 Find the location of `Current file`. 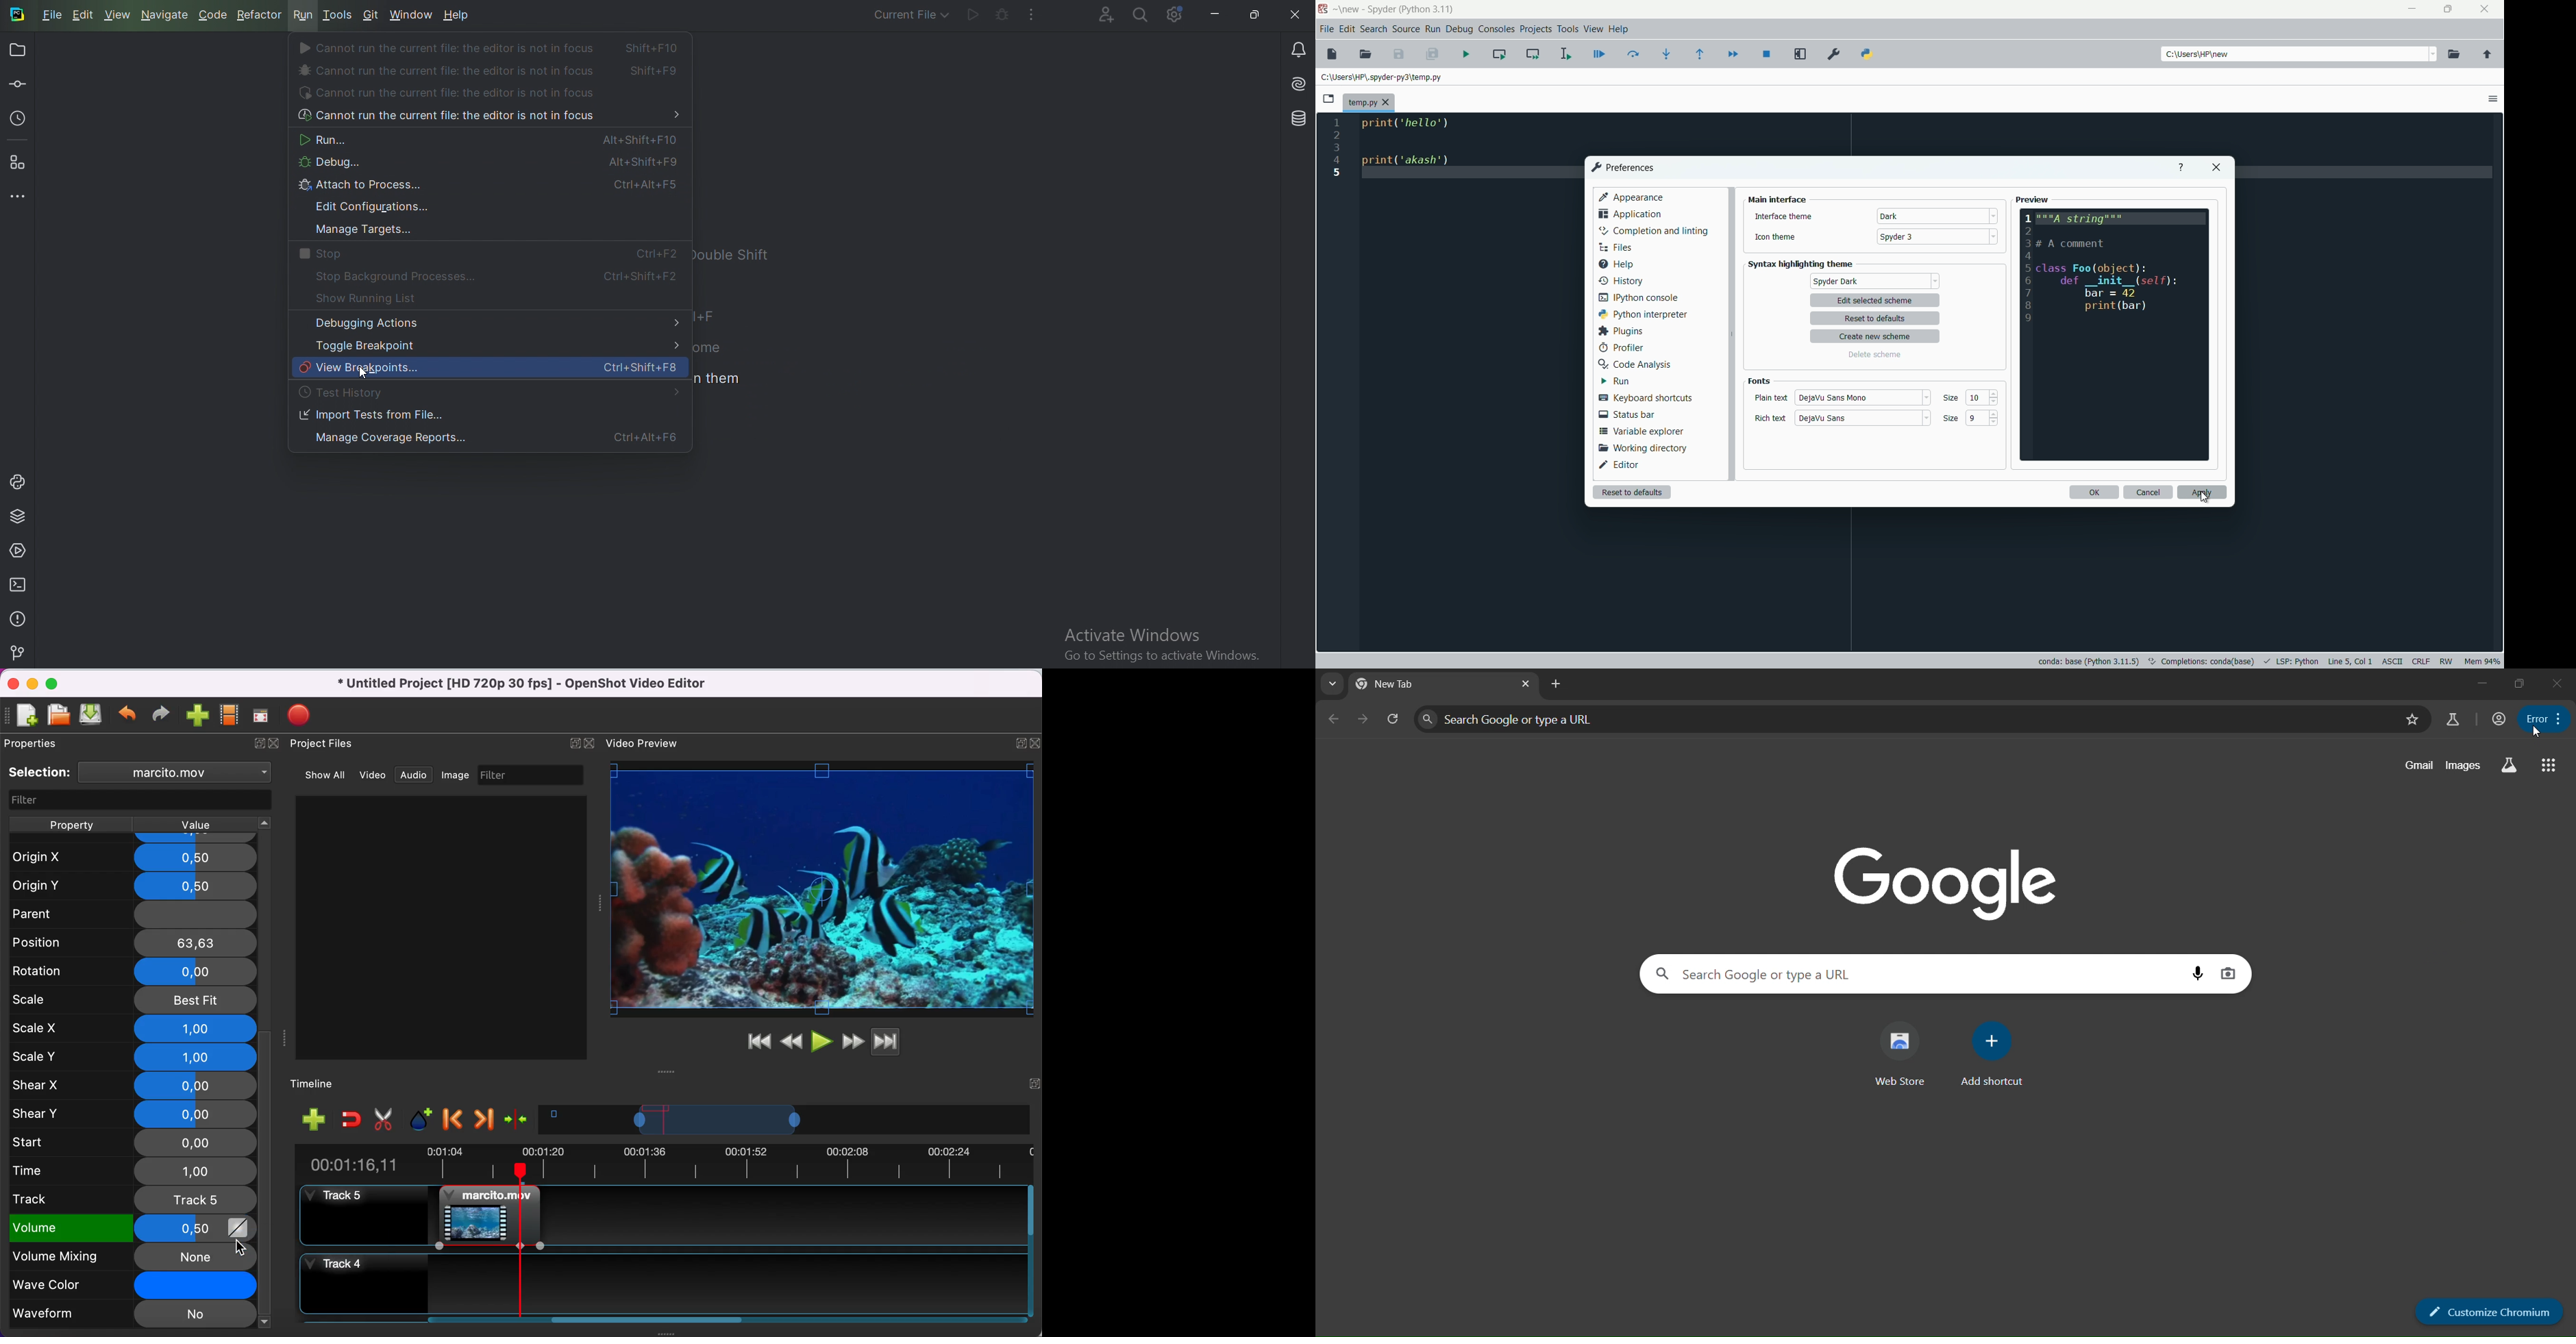

Current file is located at coordinates (911, 16).